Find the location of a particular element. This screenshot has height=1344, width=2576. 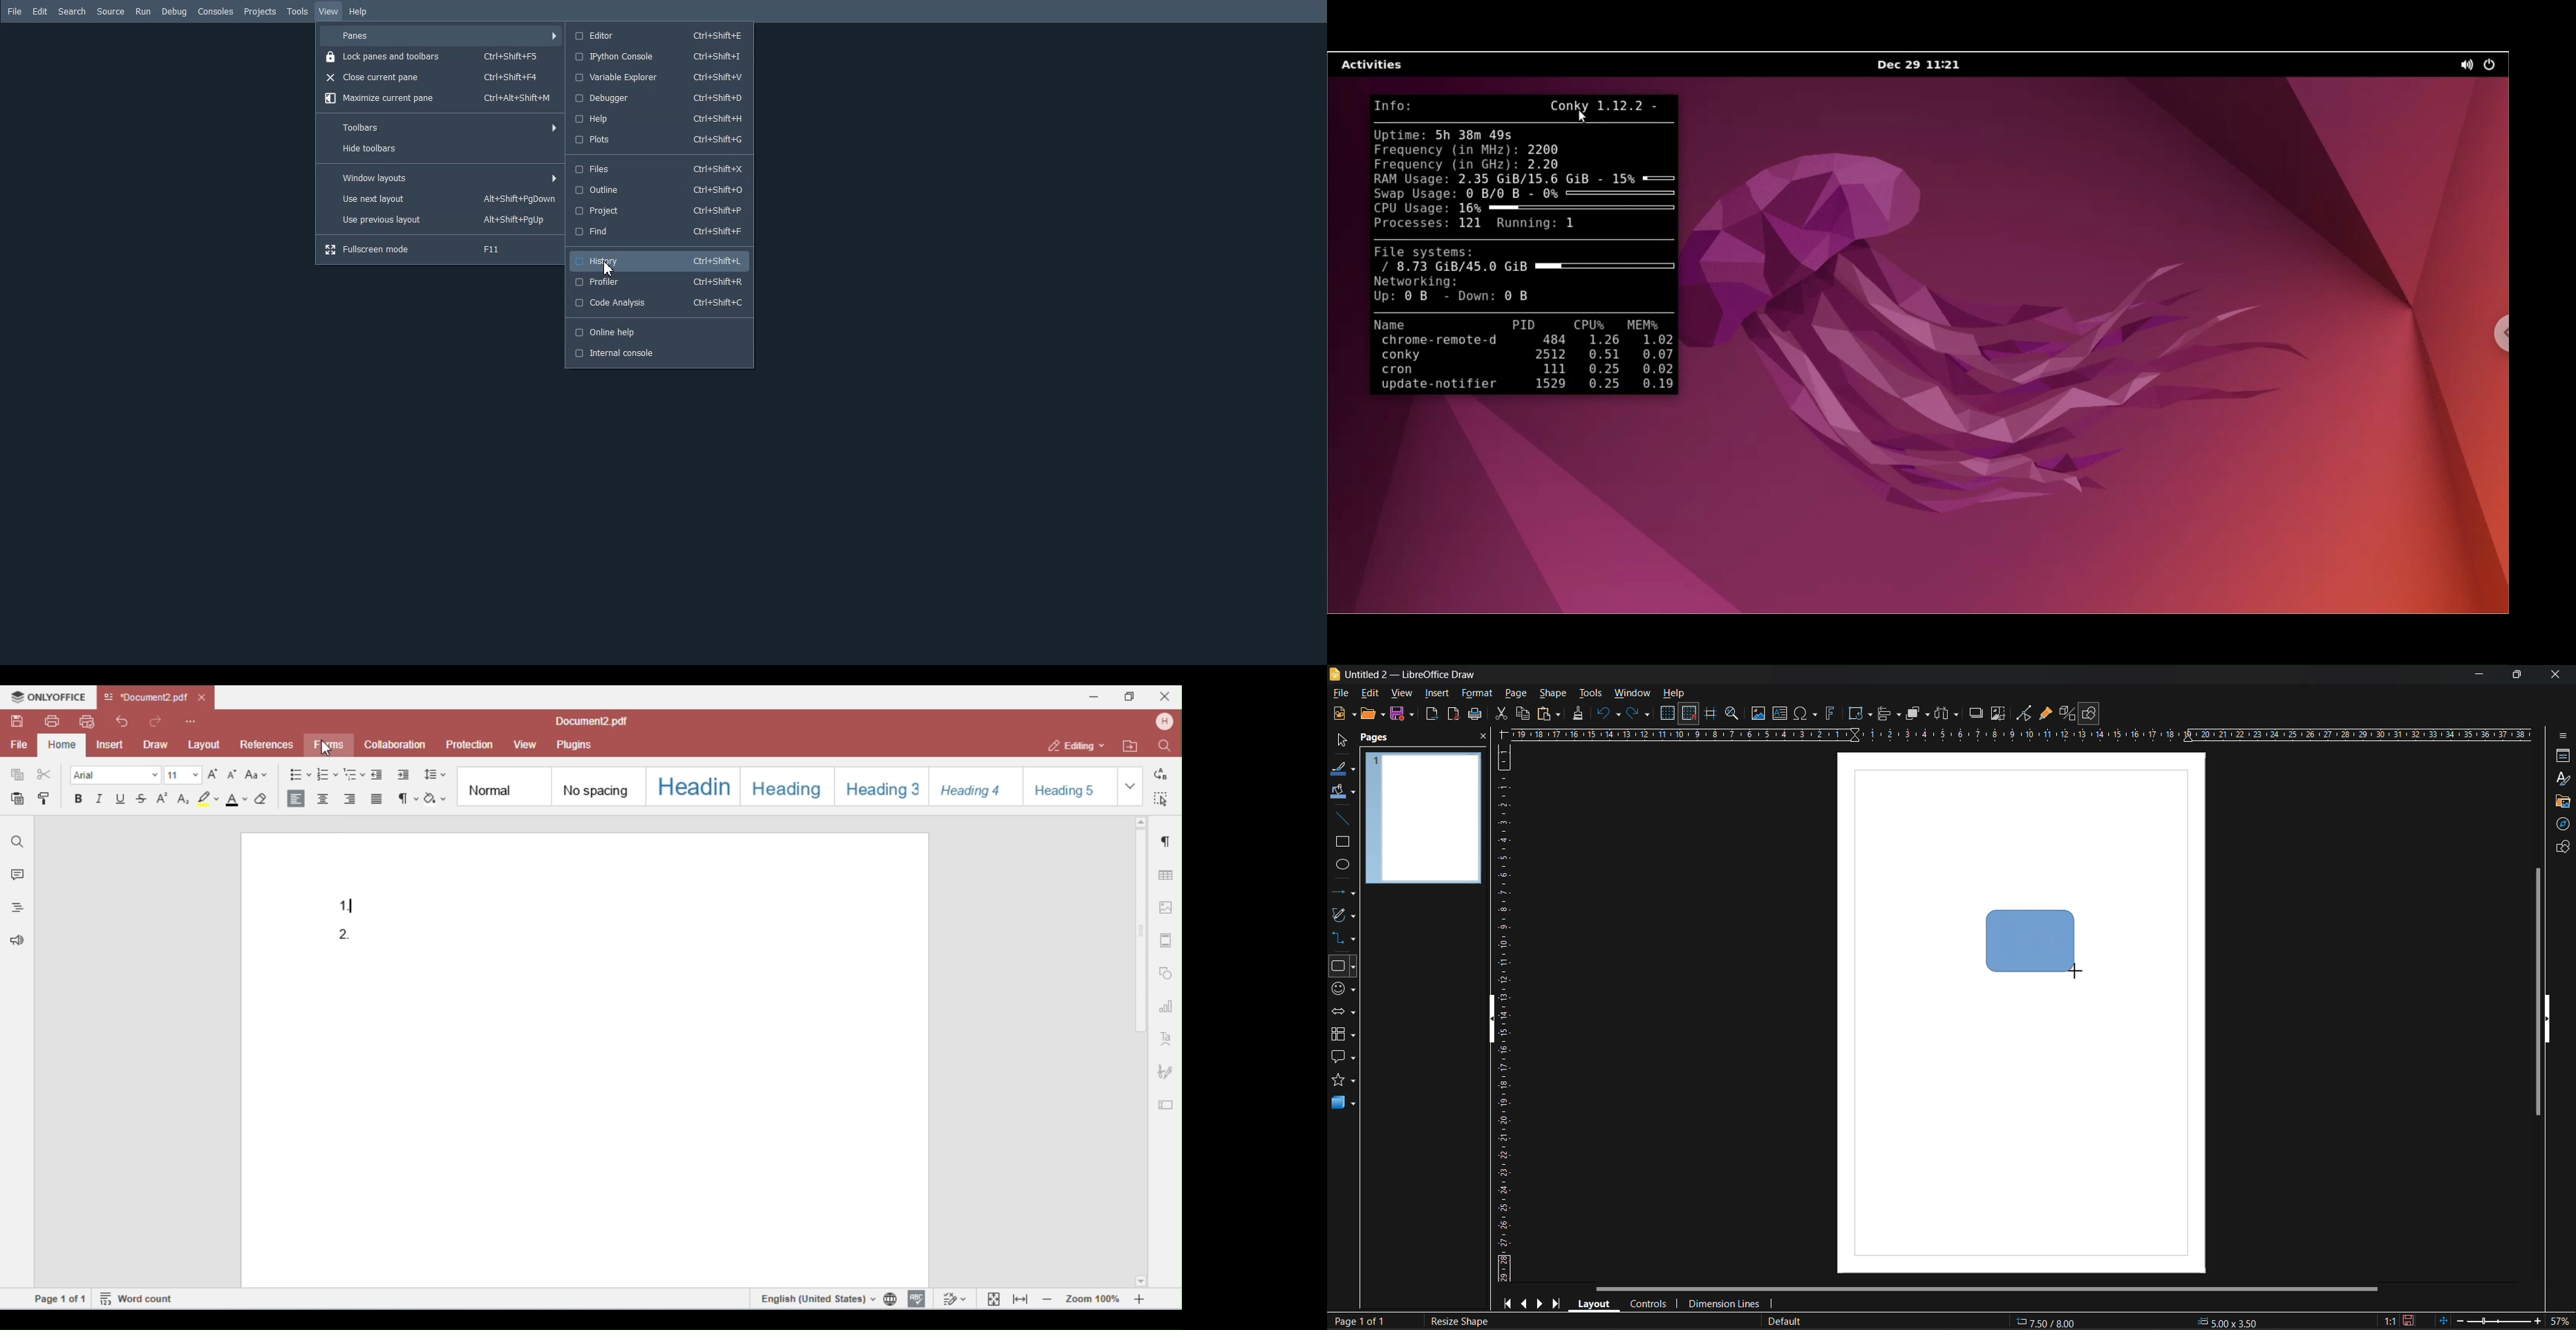

Source is located at coordinates (111, 12).